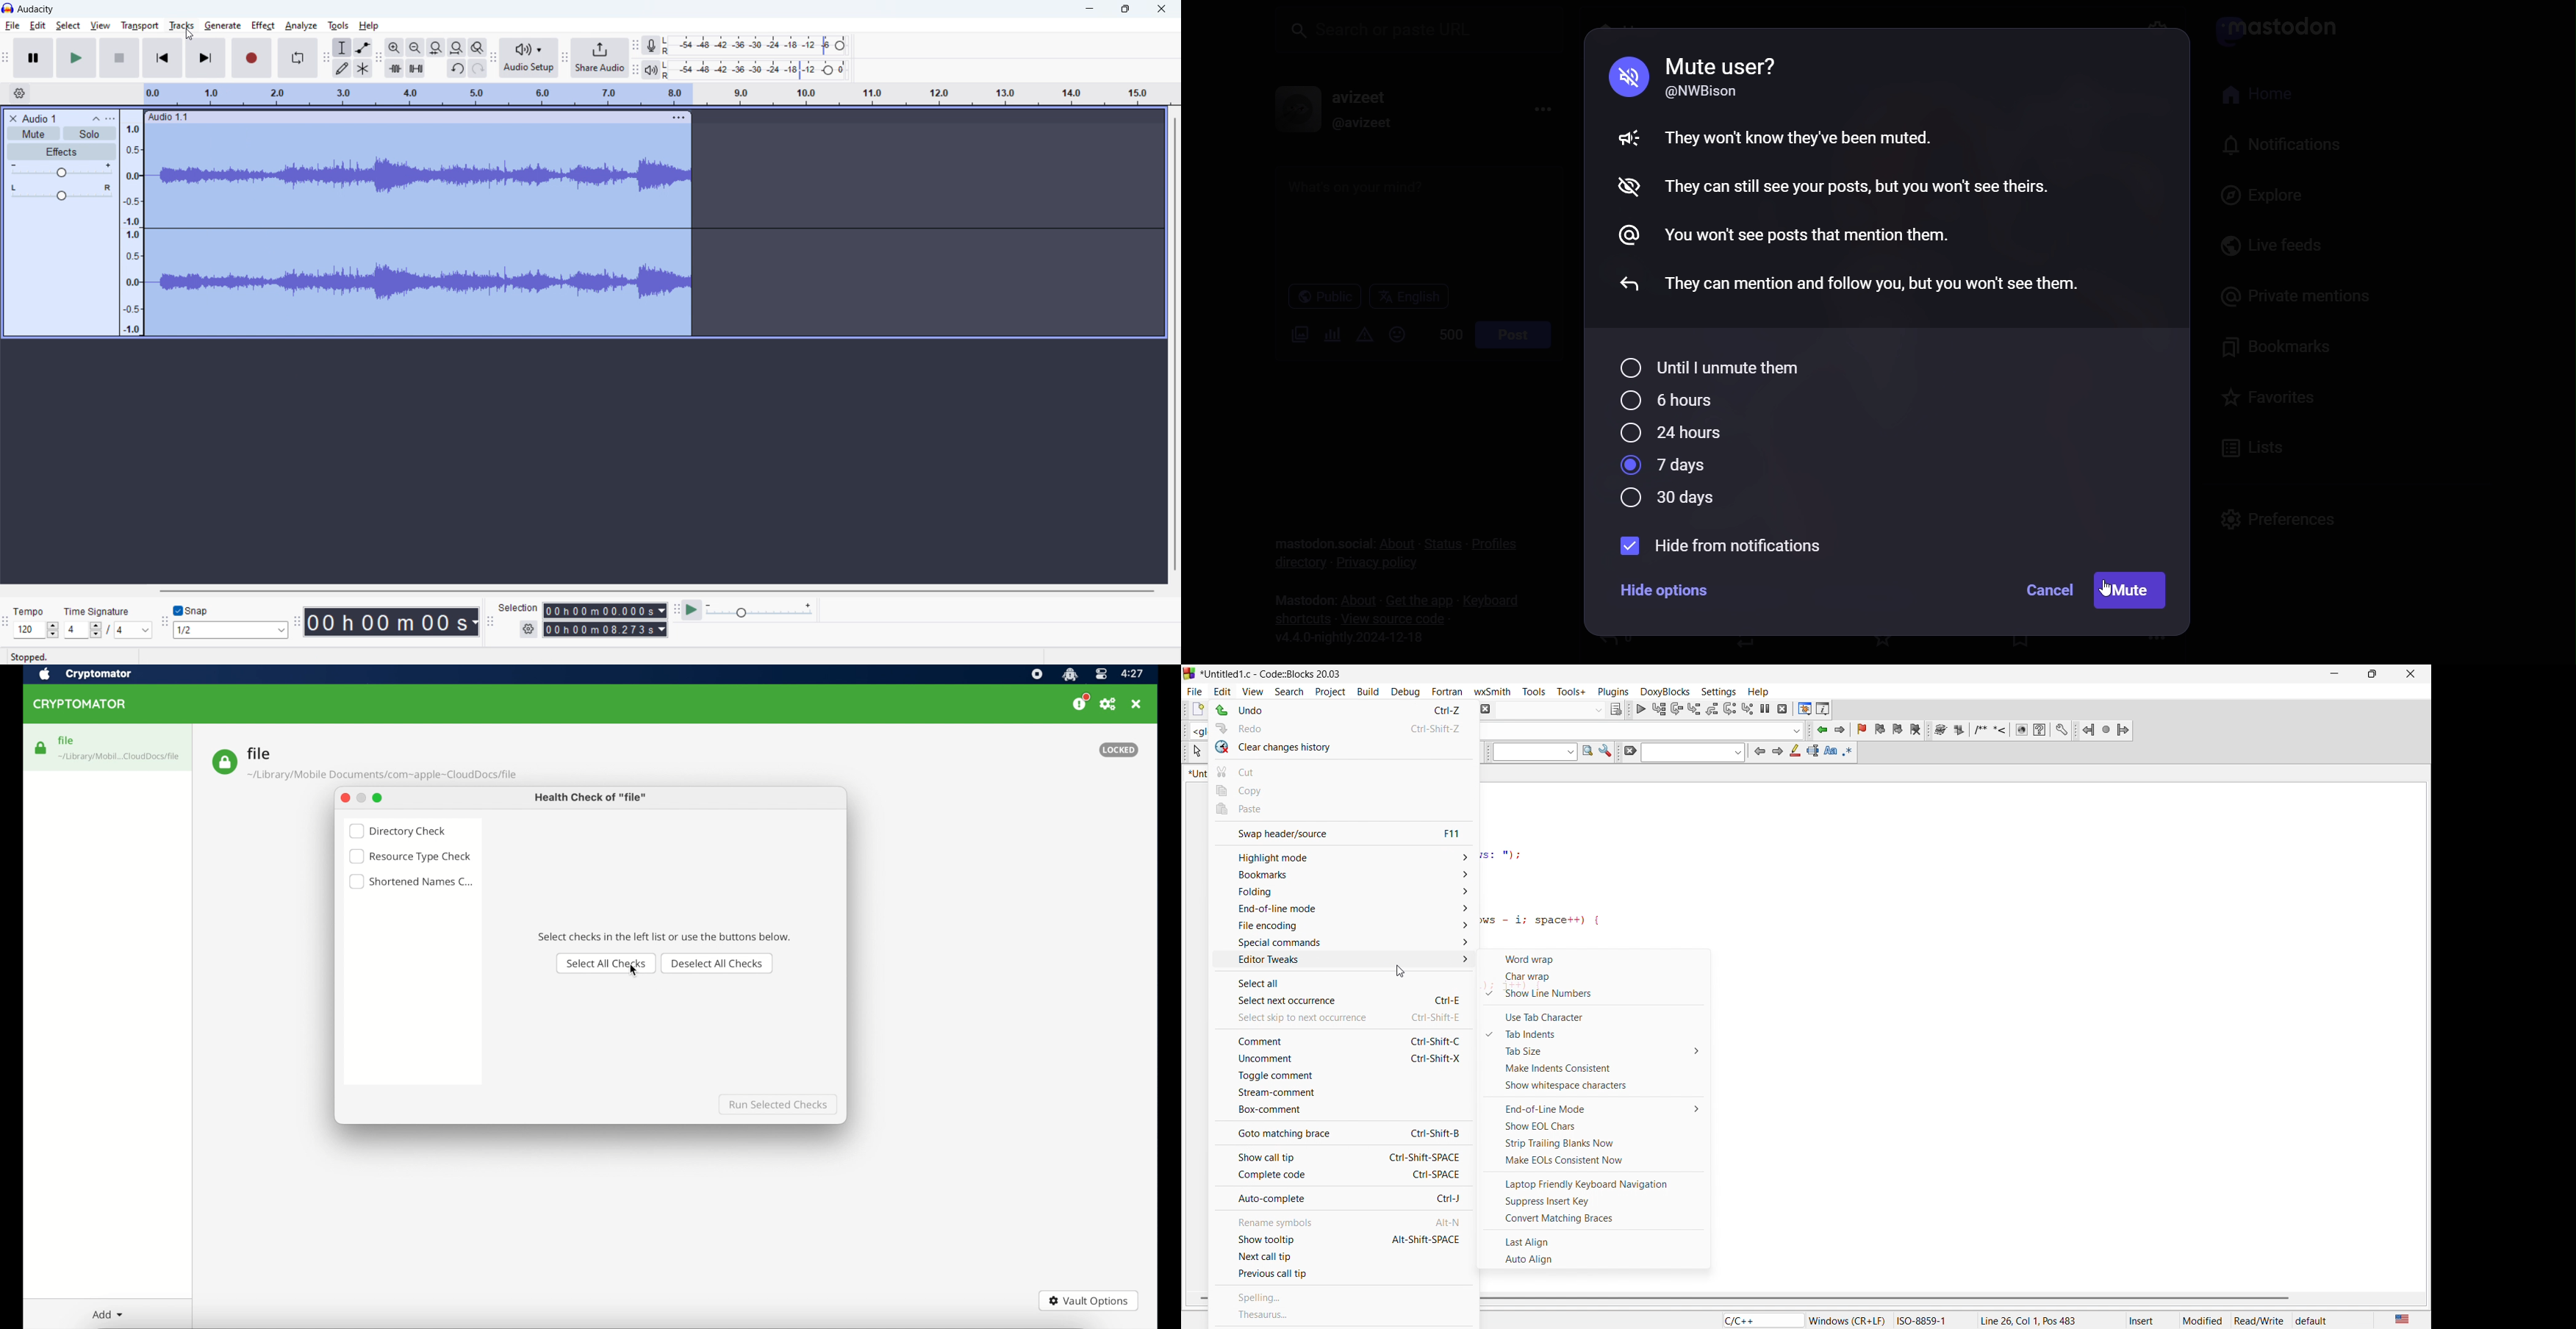  Describe the element at coordinates (1530, 754) in the screenshot. I see `input box` at that location.